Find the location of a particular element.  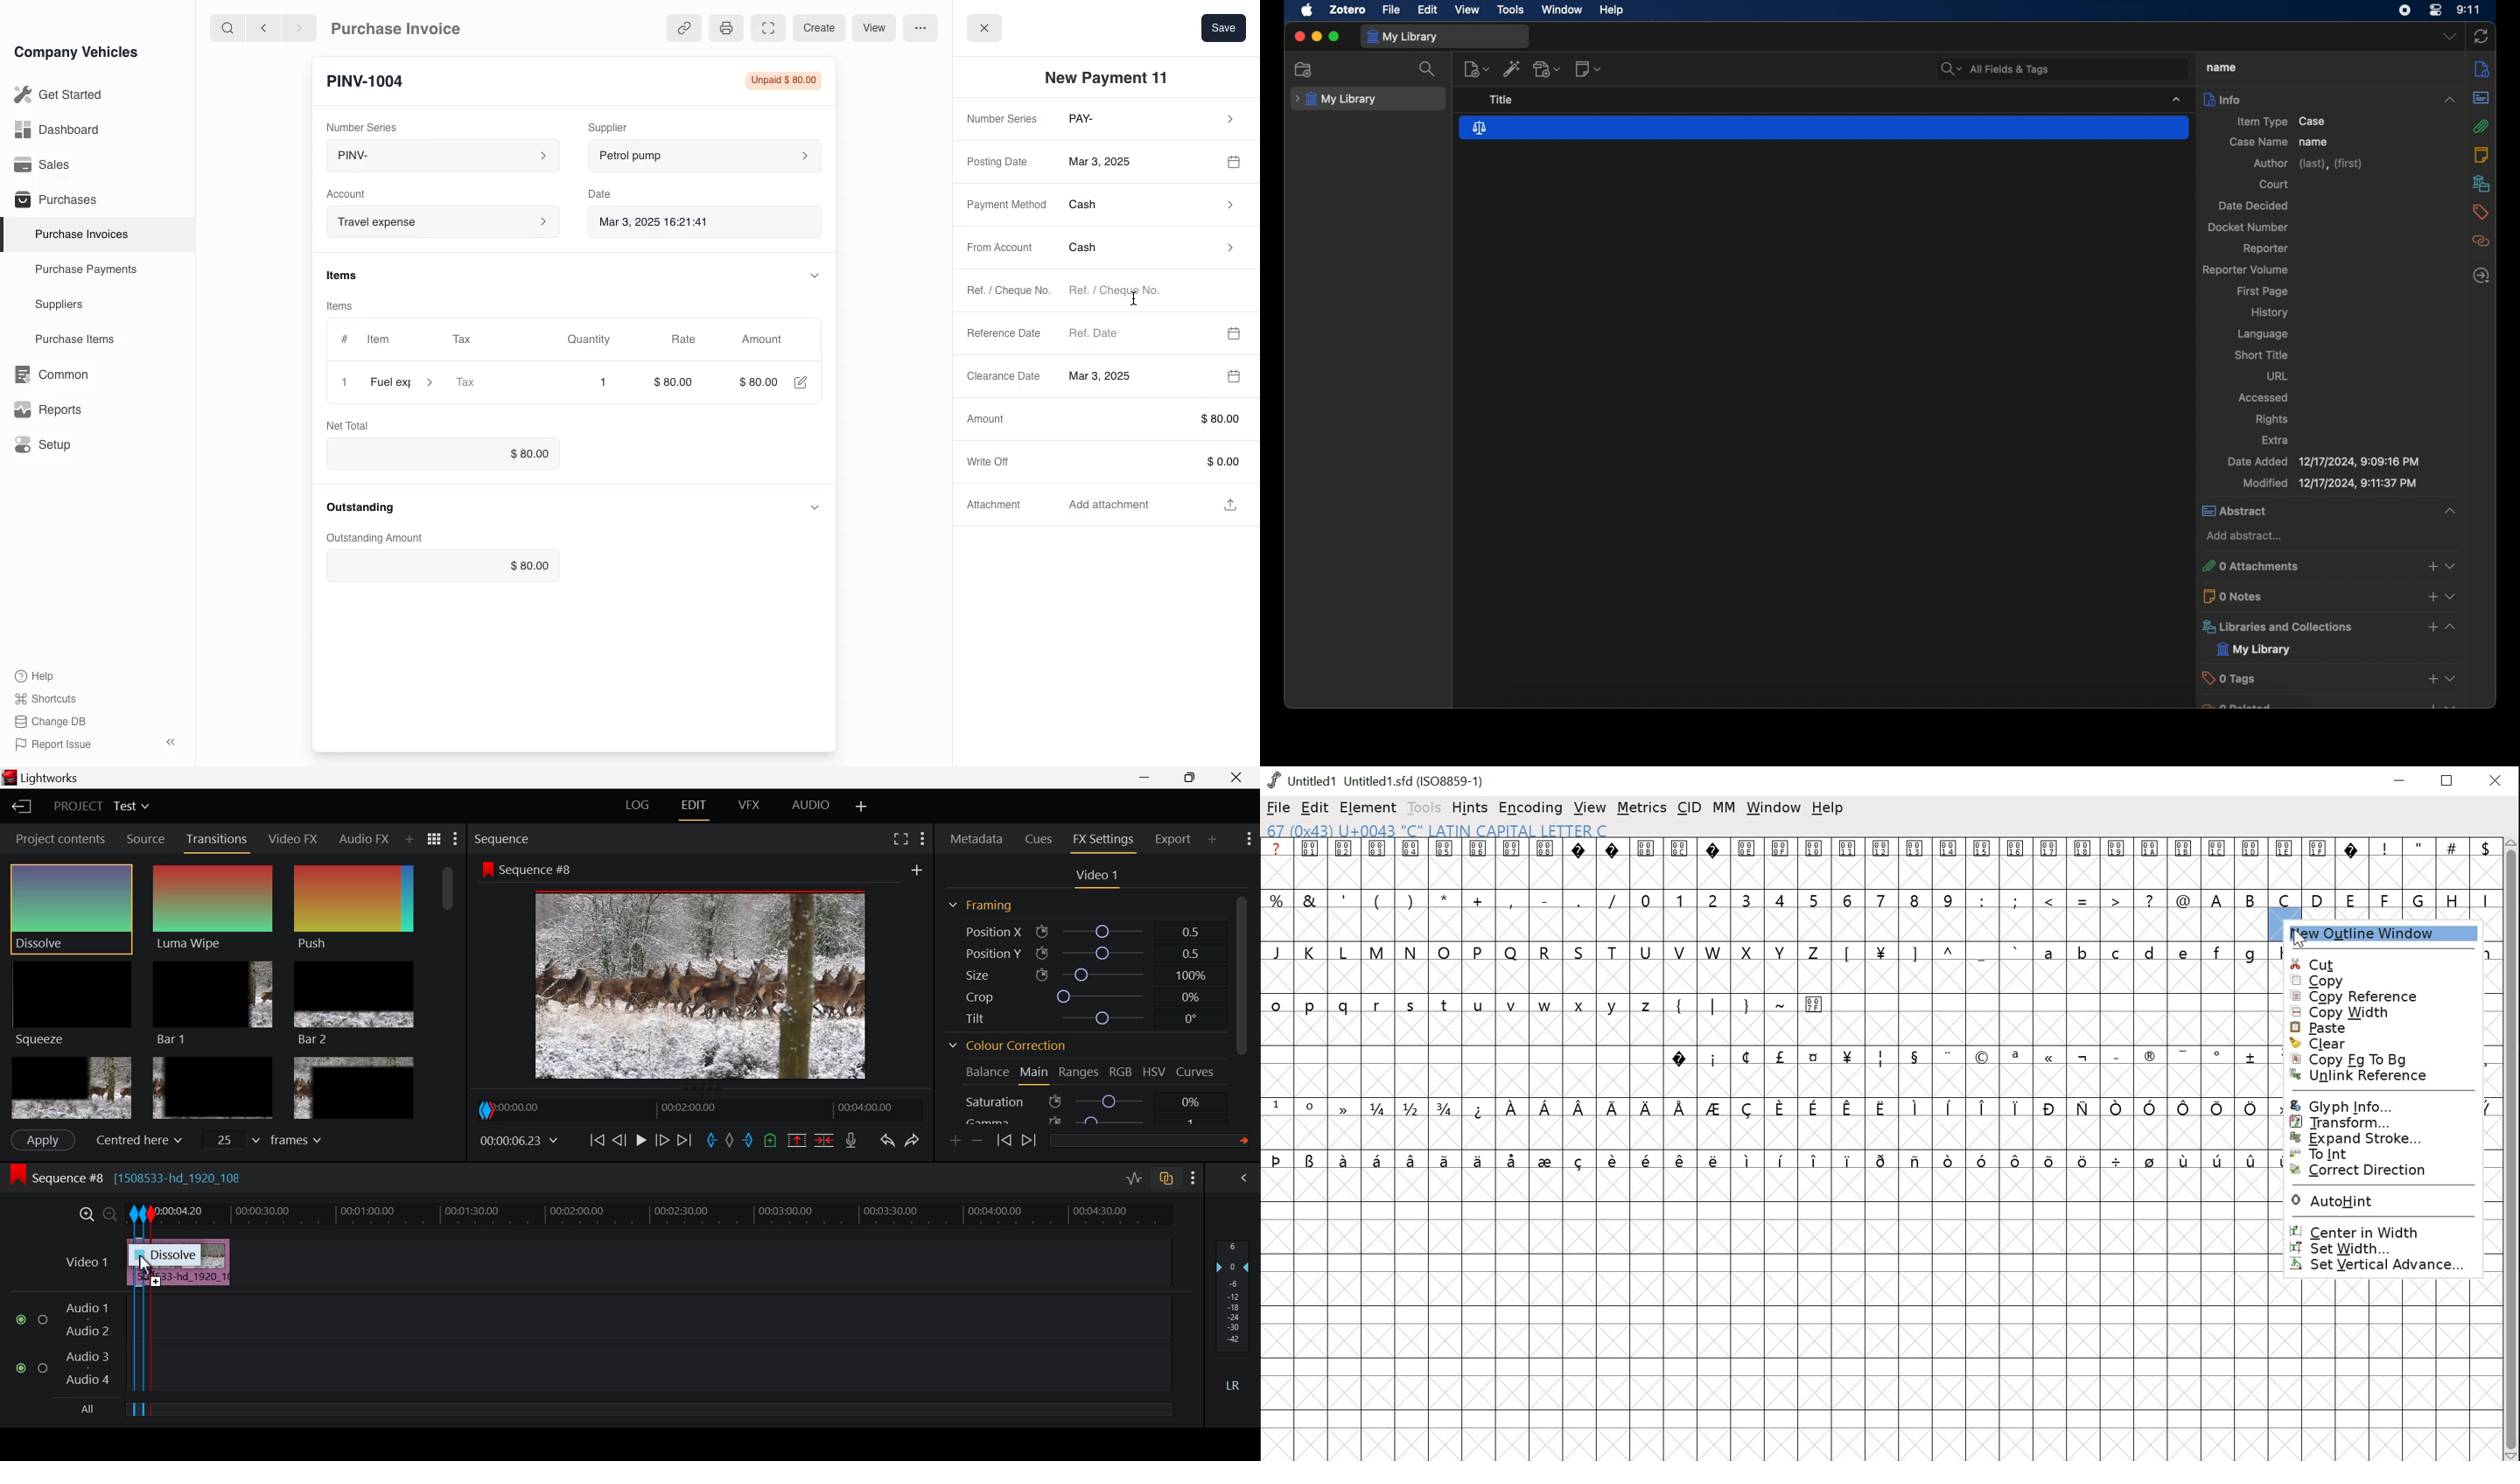

Transitions Tab Open is located at coordinates (220, 840).